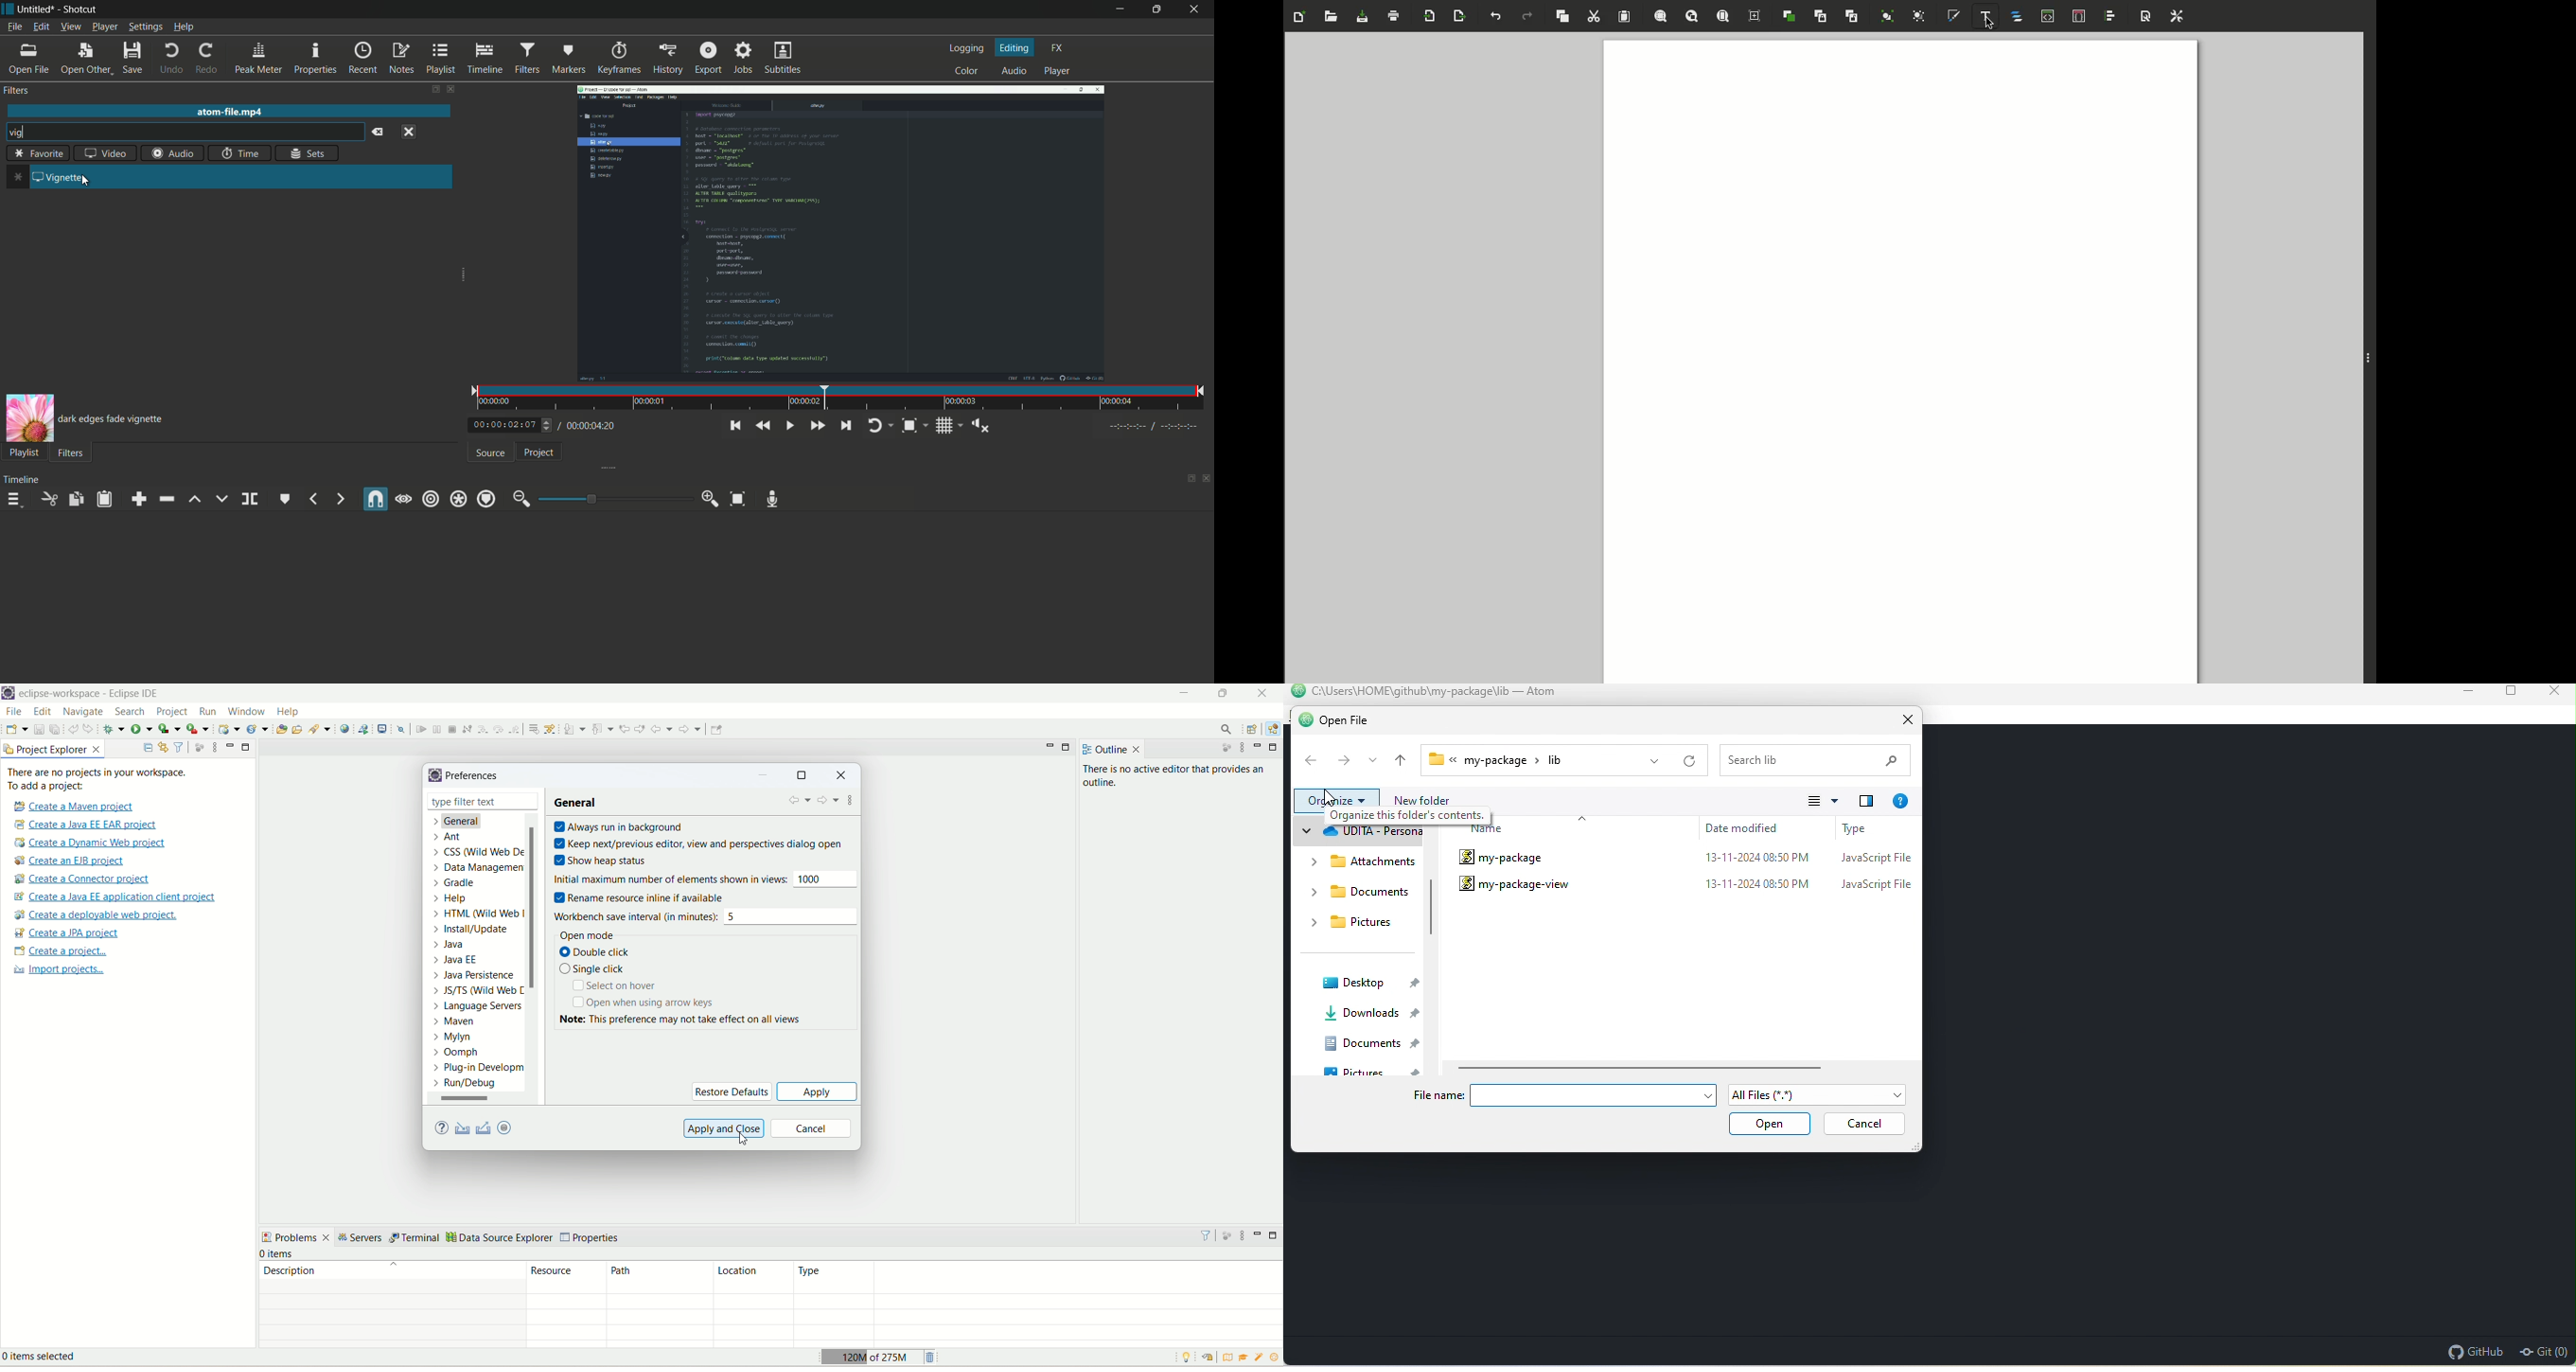 The width and height of the screenshot is (2576, 1372). I want to click on view menu, so click(71, 27).